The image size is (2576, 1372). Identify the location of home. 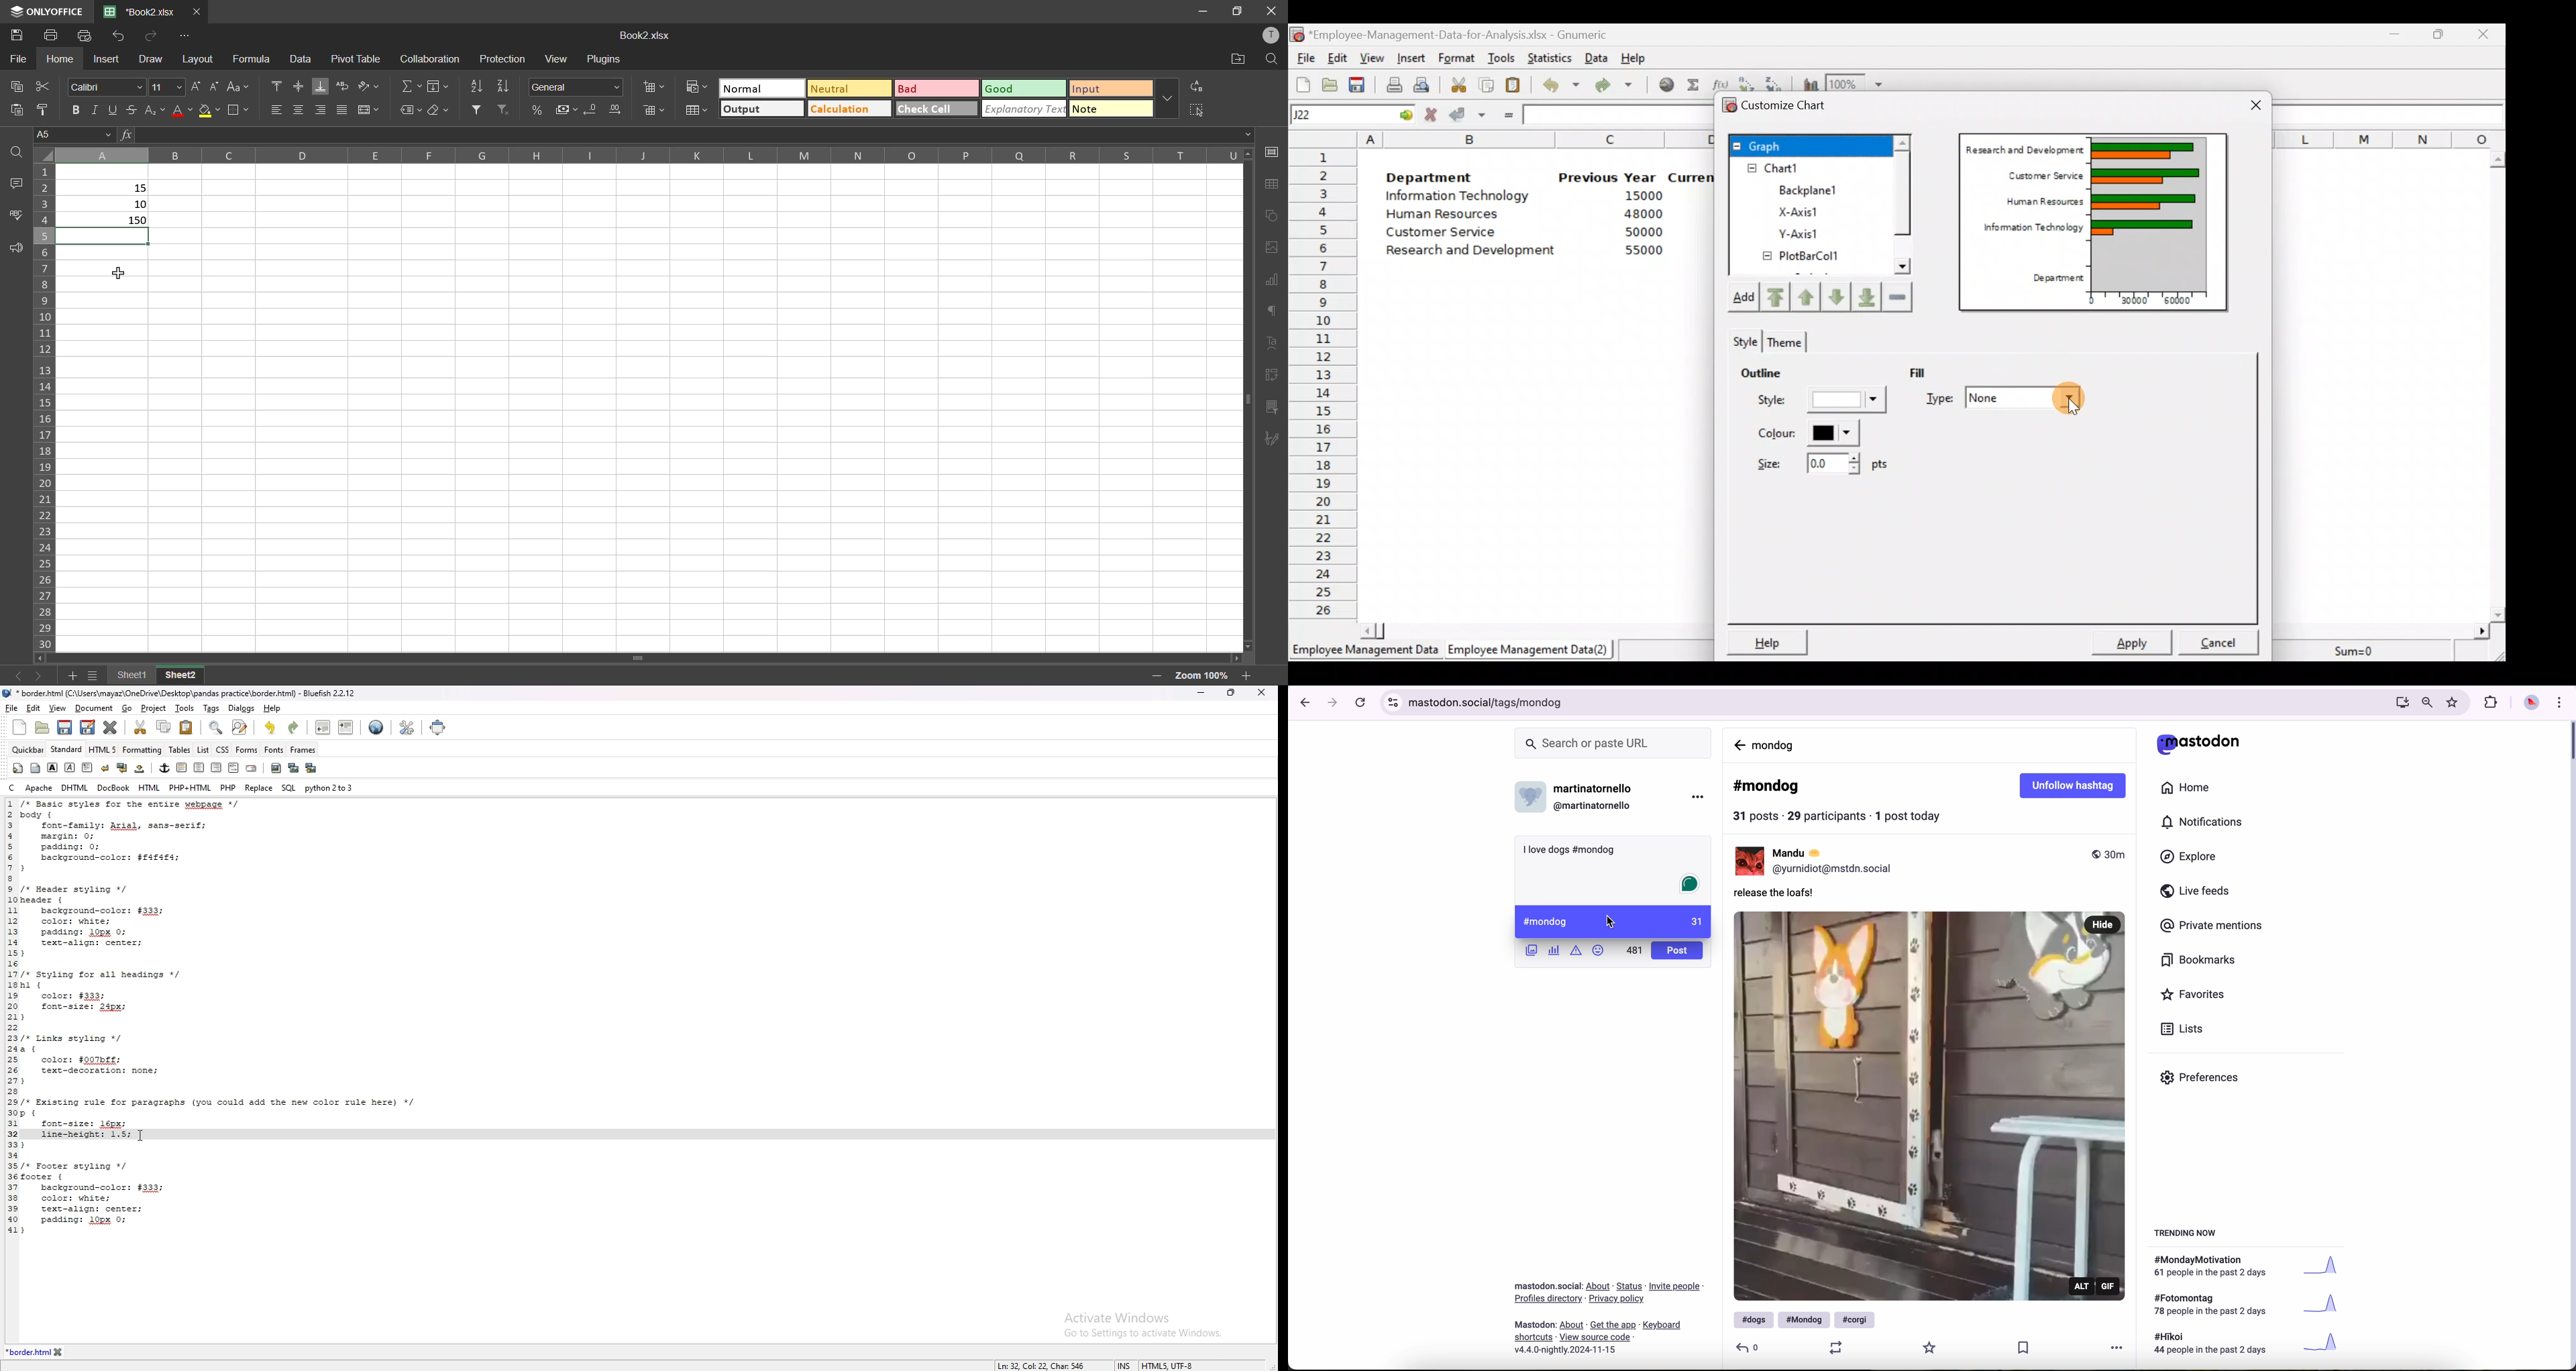
(60, 59).